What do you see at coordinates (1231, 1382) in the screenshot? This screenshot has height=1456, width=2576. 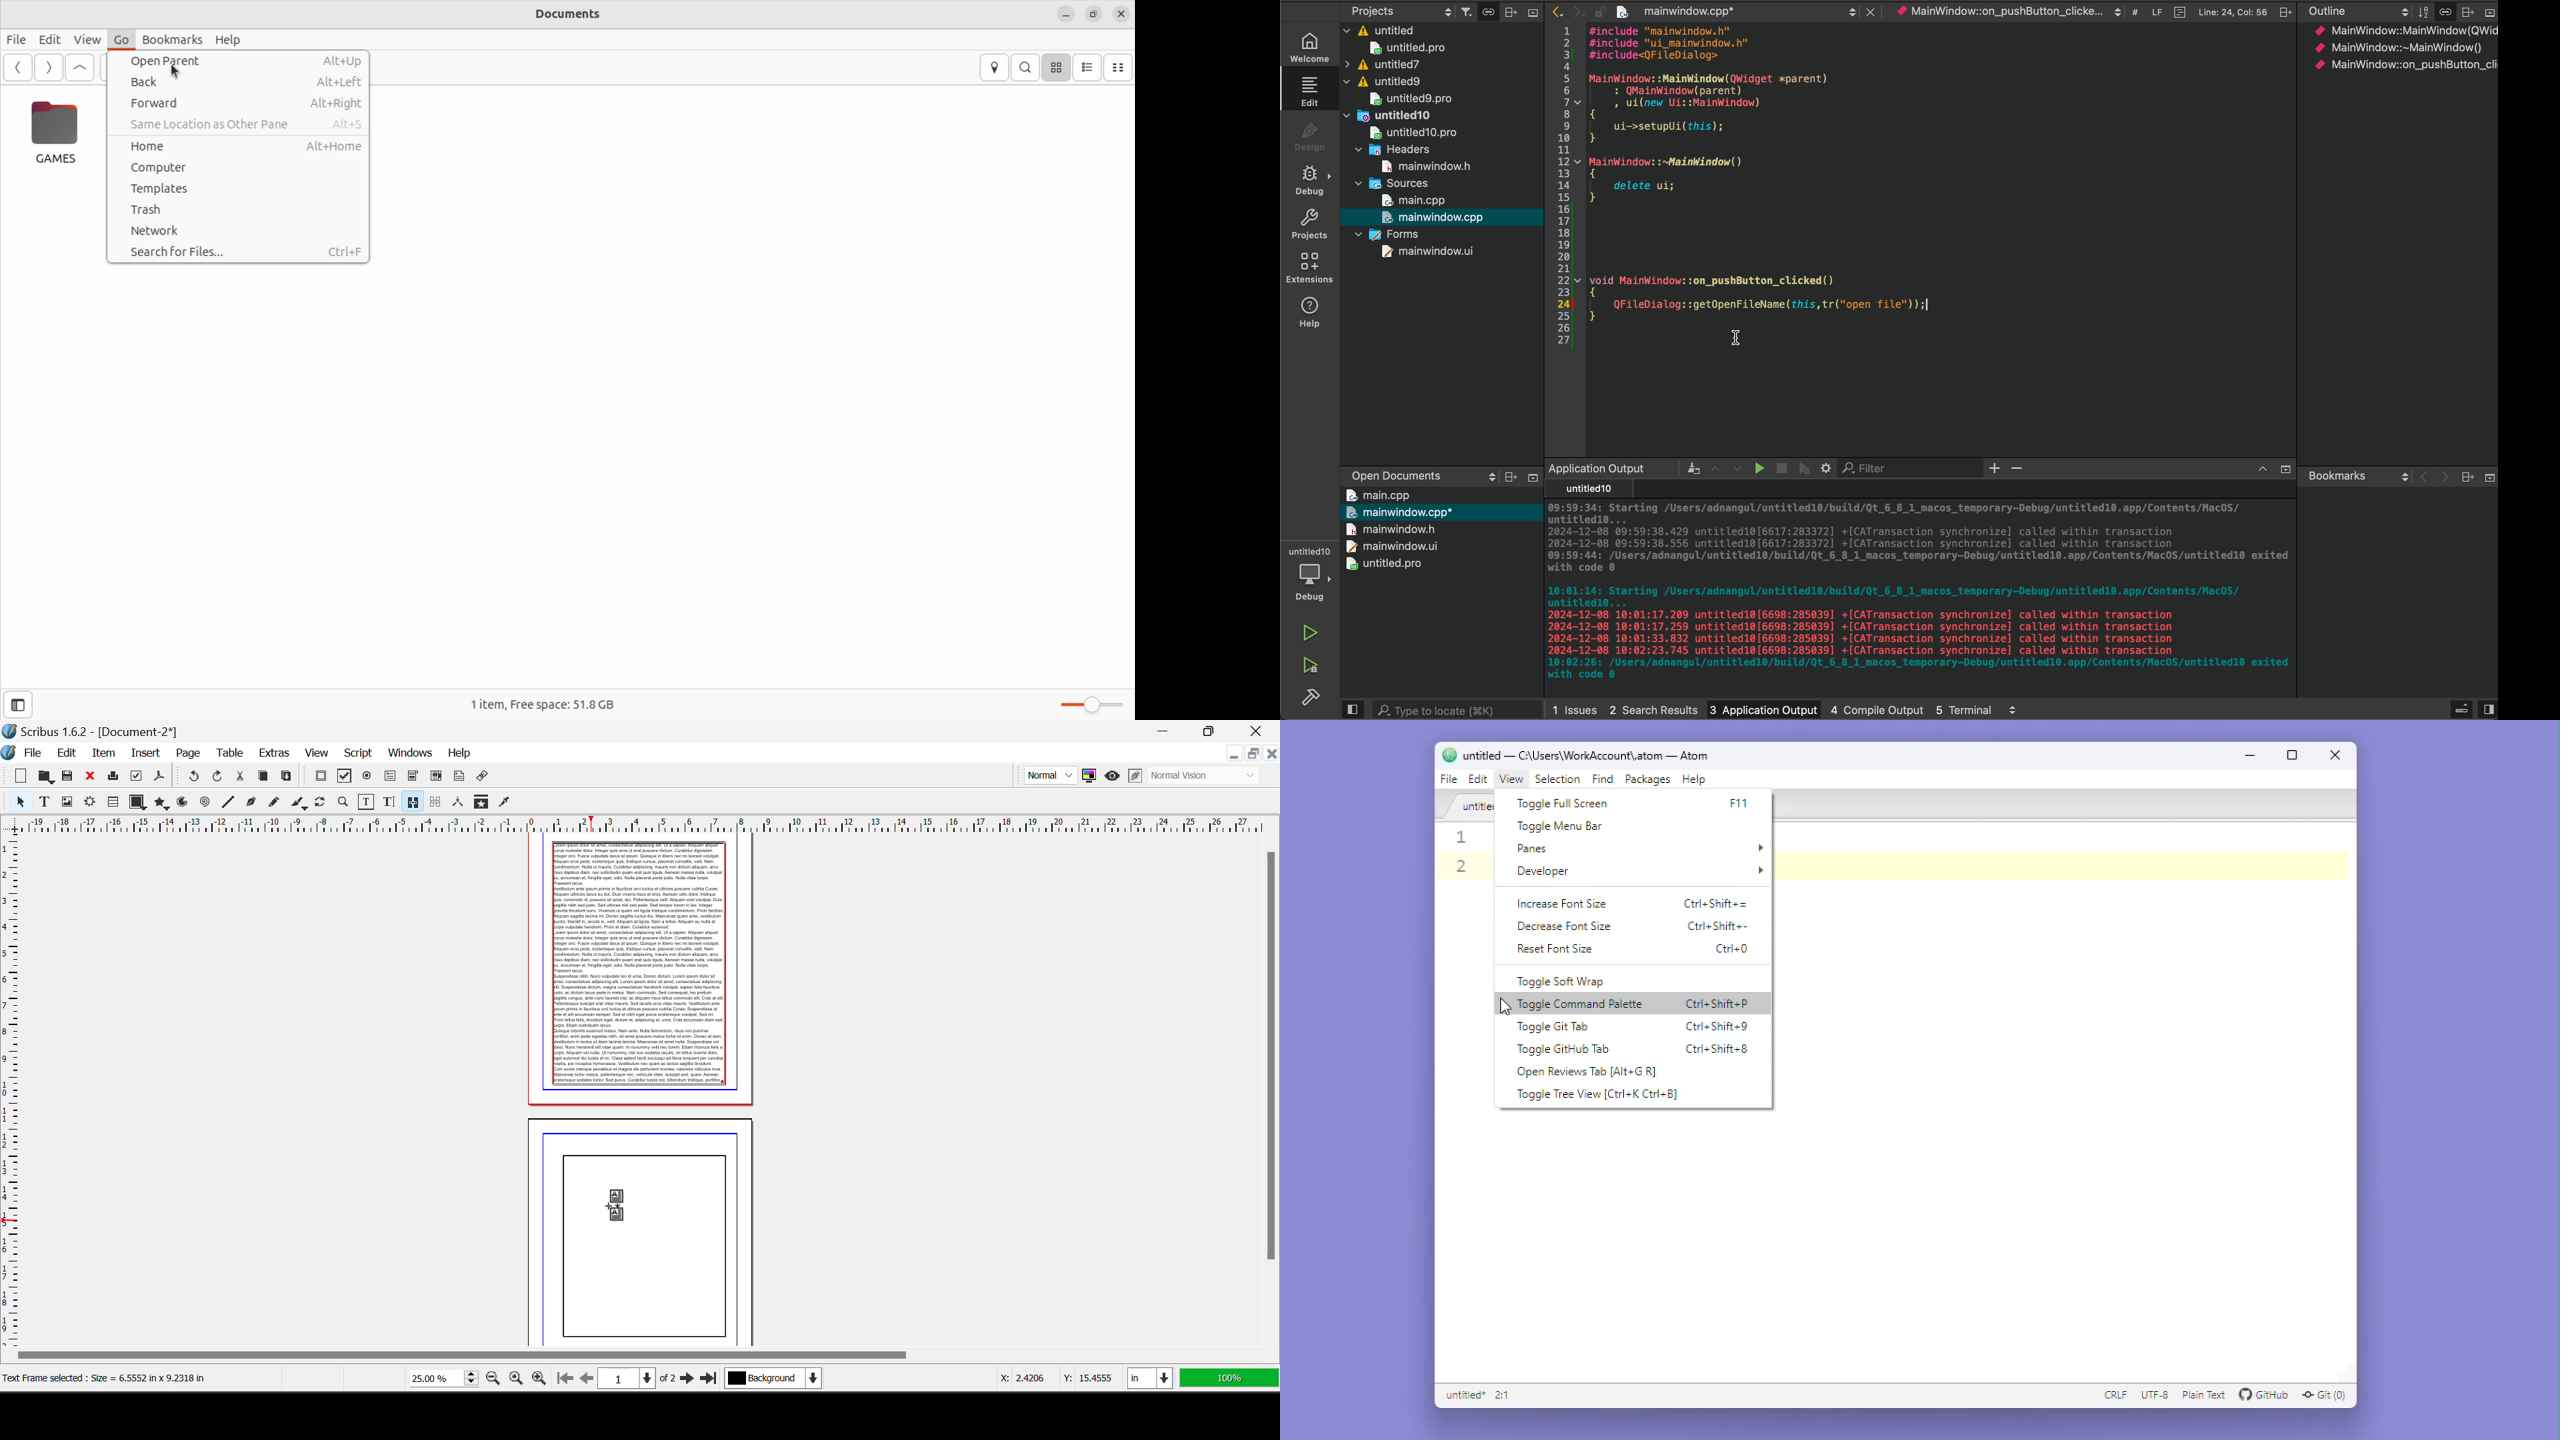 I see `100%` at bounding box center [1231, 1382].